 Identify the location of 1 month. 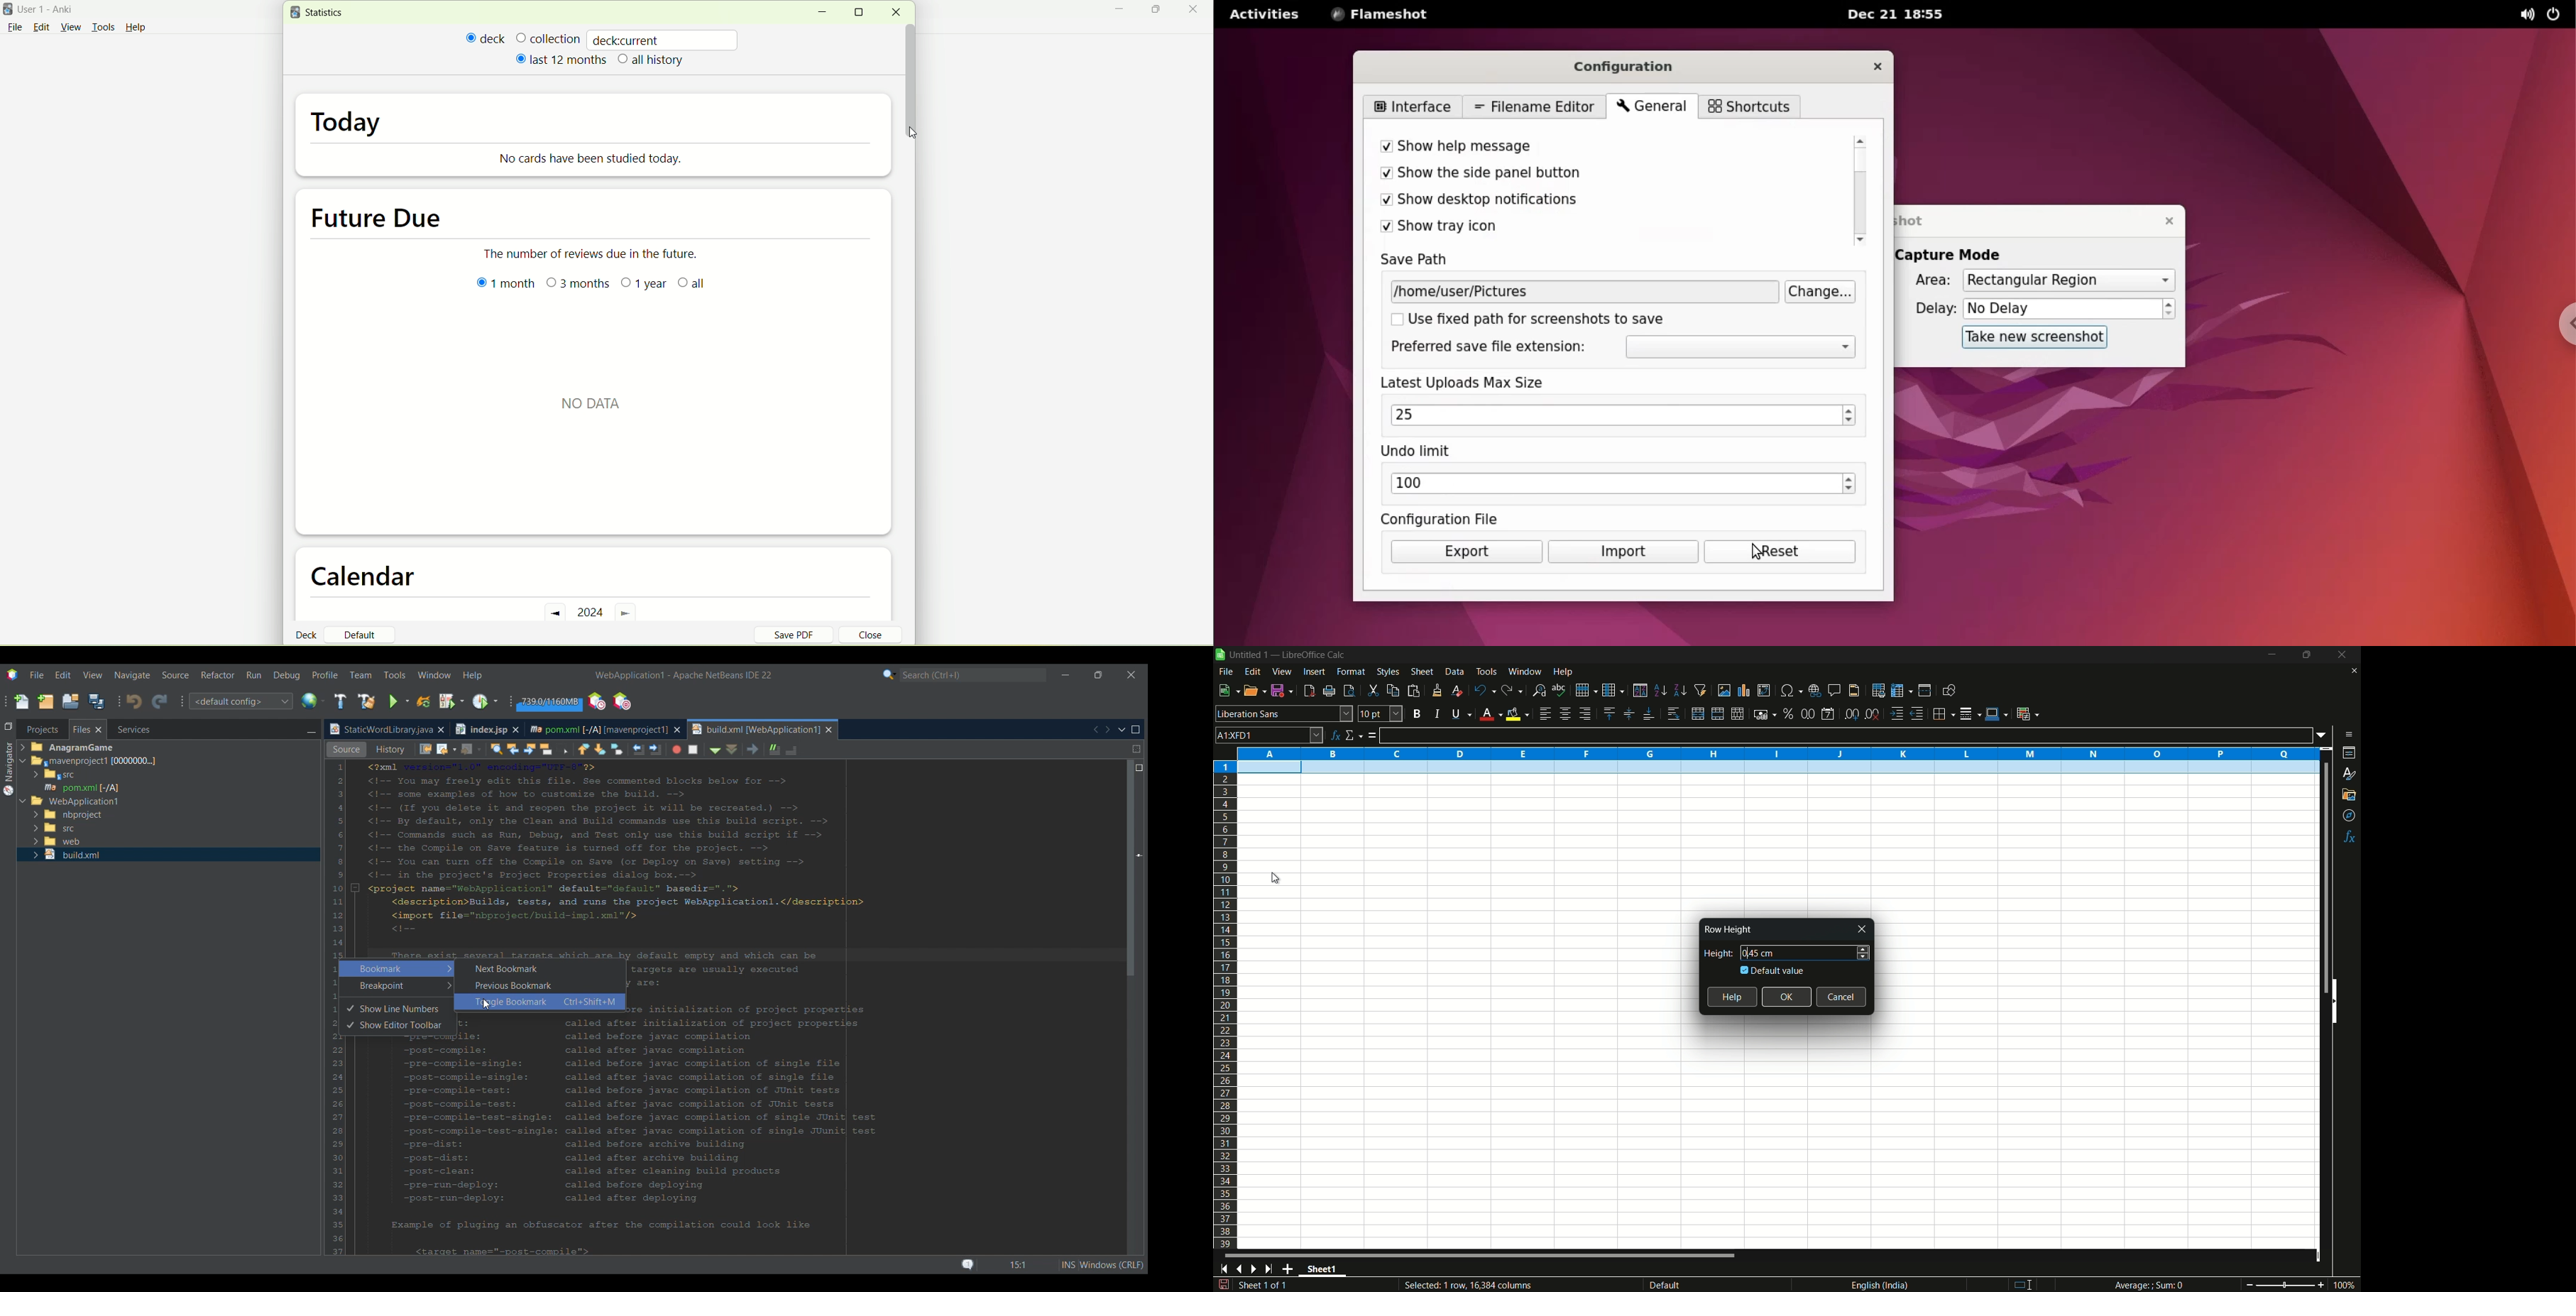
(506, 288).